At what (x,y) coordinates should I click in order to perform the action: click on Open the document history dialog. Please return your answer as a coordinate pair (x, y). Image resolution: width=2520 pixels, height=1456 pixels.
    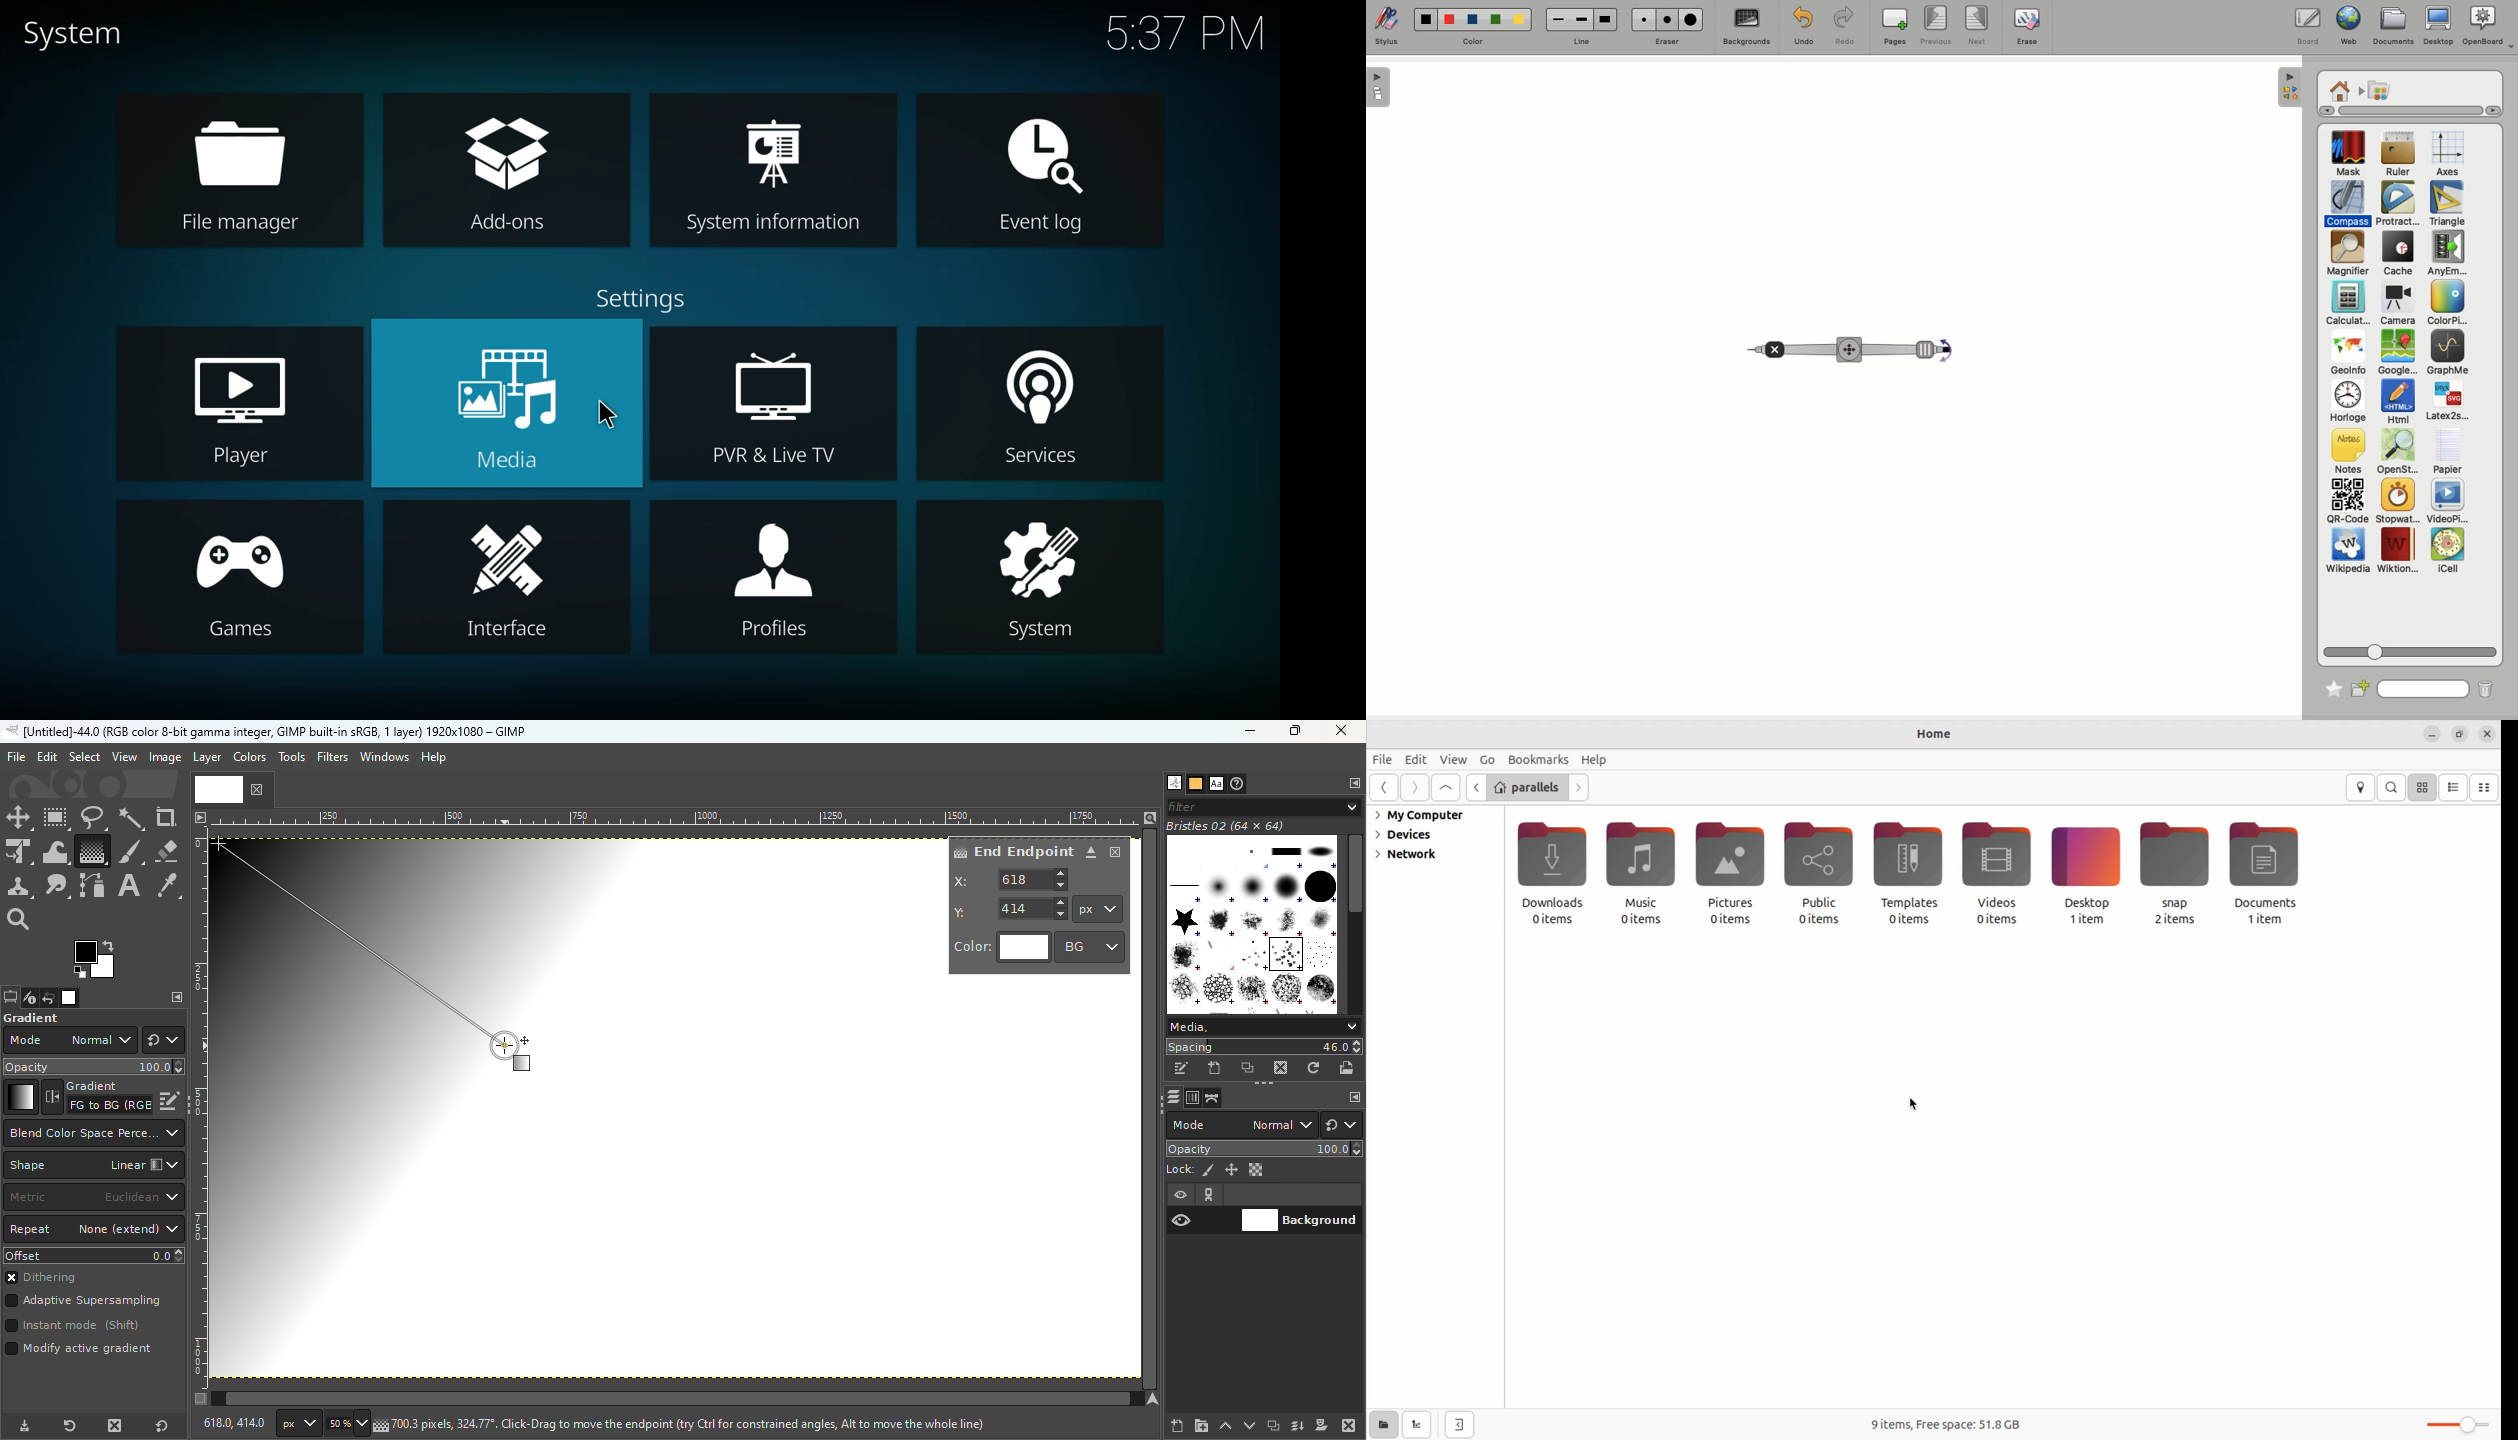
    Looking at the image, I should click on (1239, 784).